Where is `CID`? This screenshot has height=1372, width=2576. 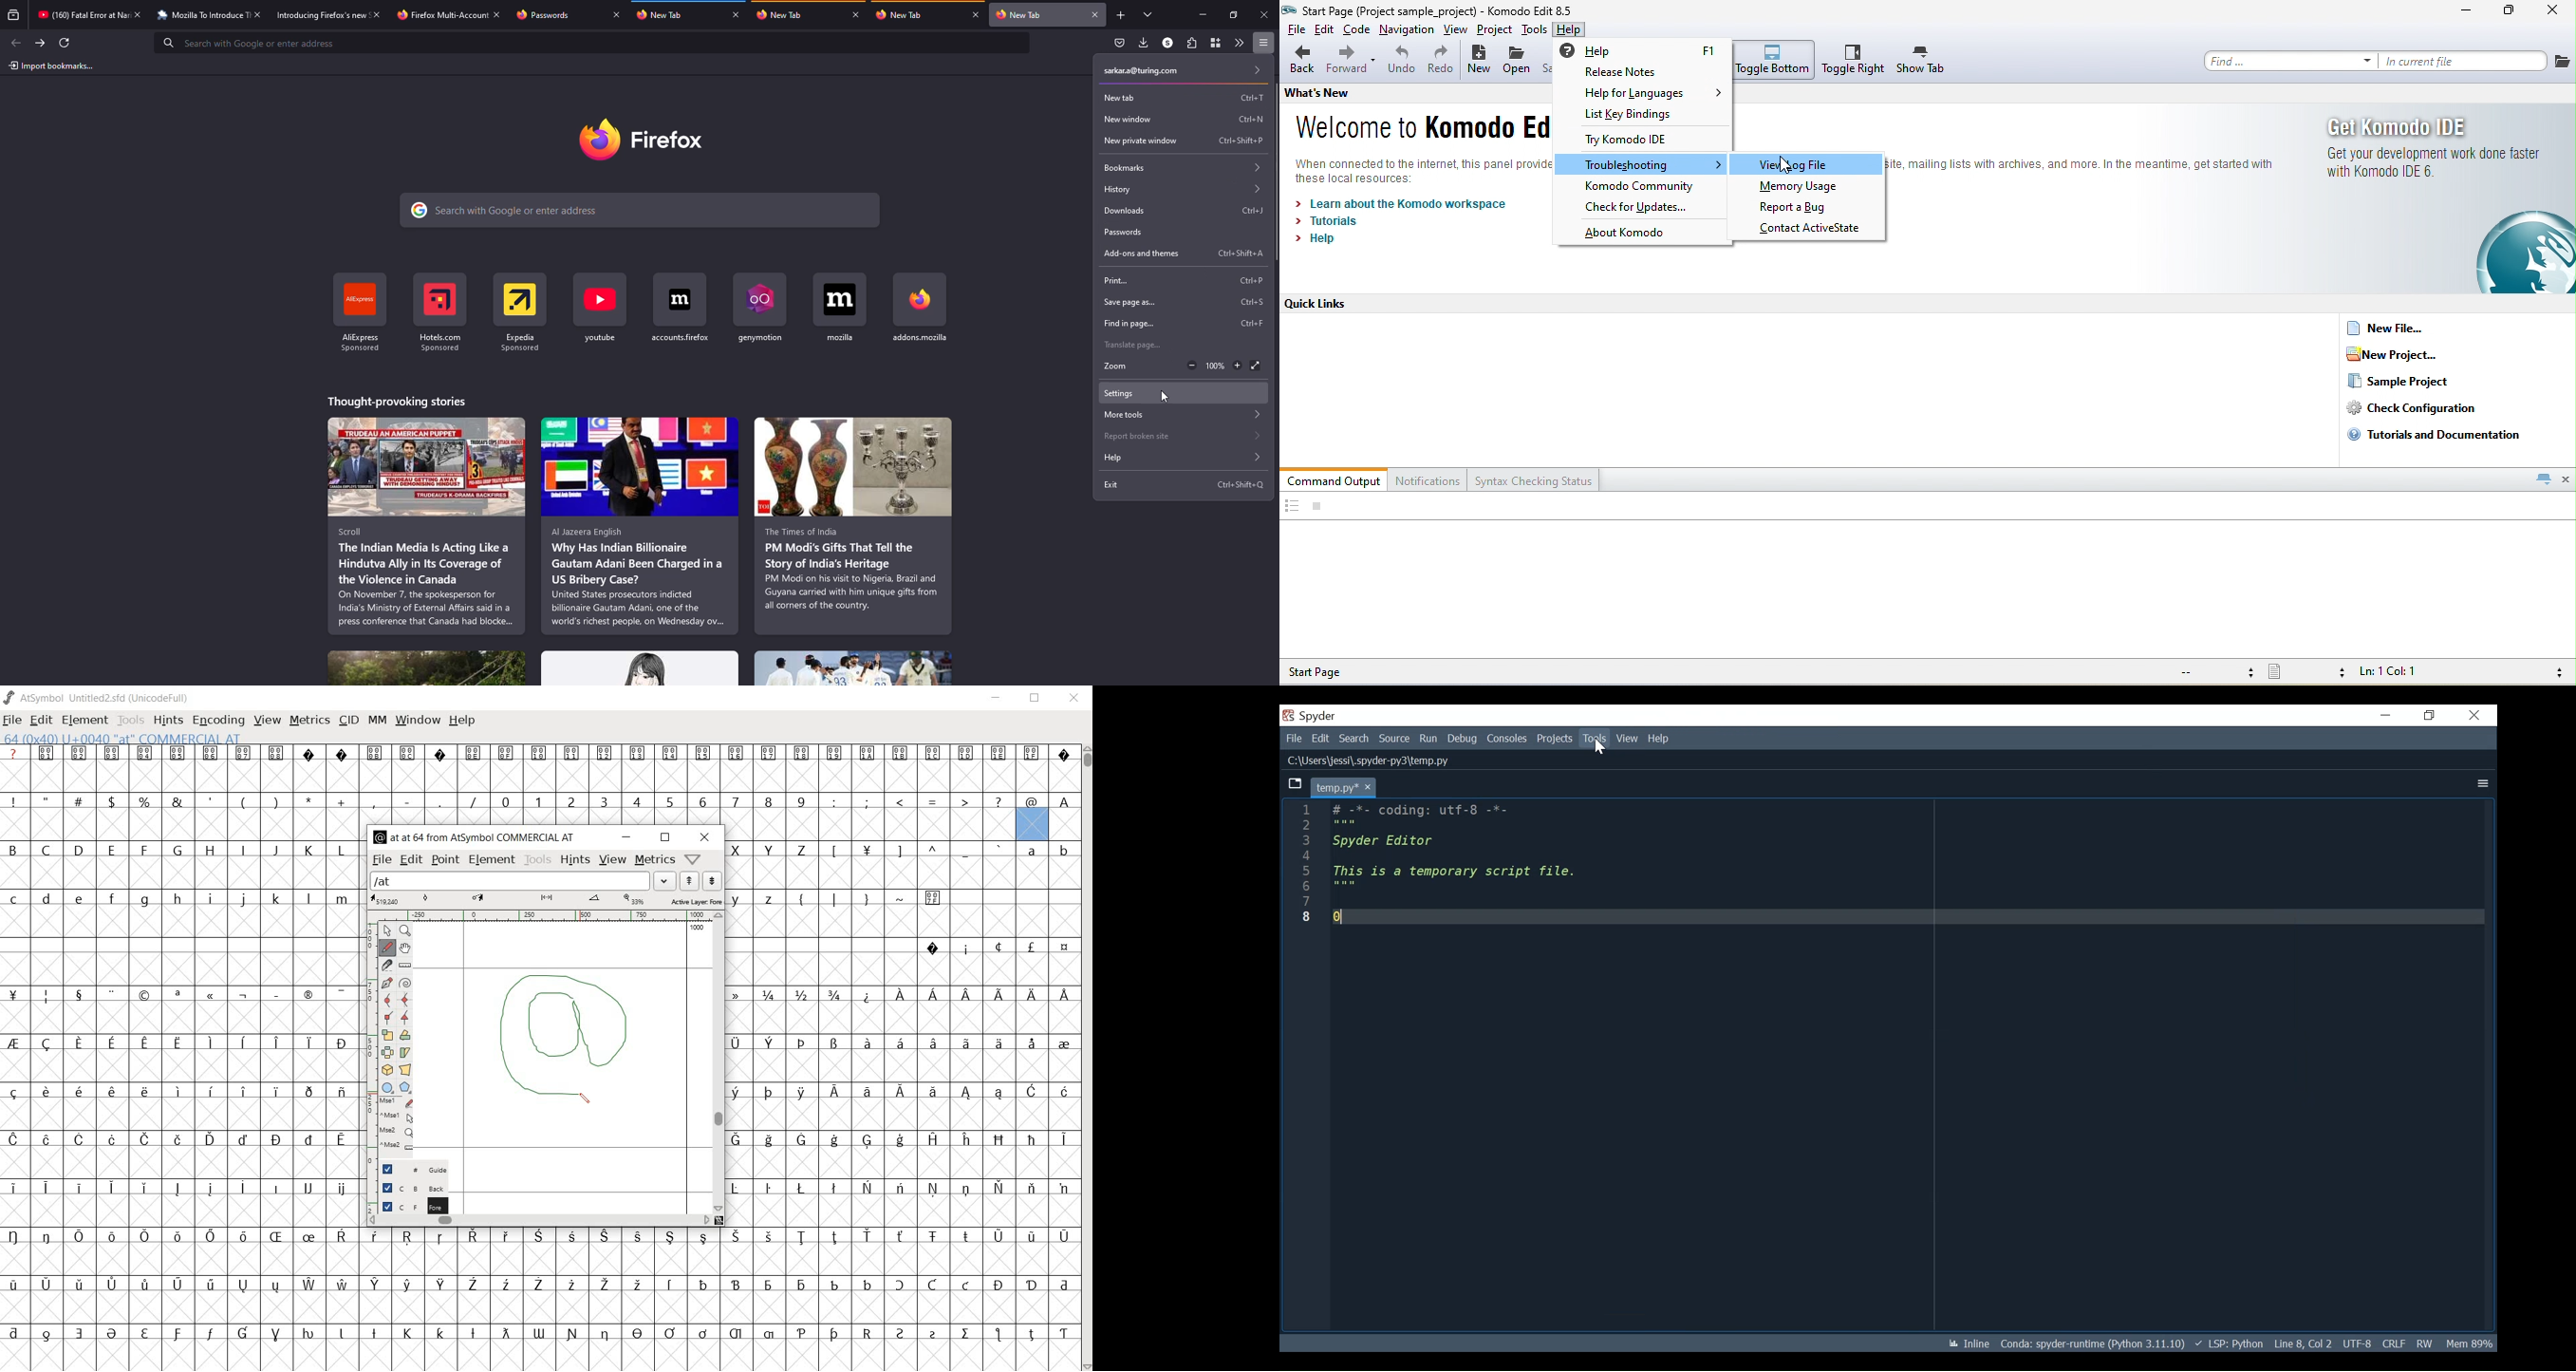 CID is located at coordinates (347, 720).